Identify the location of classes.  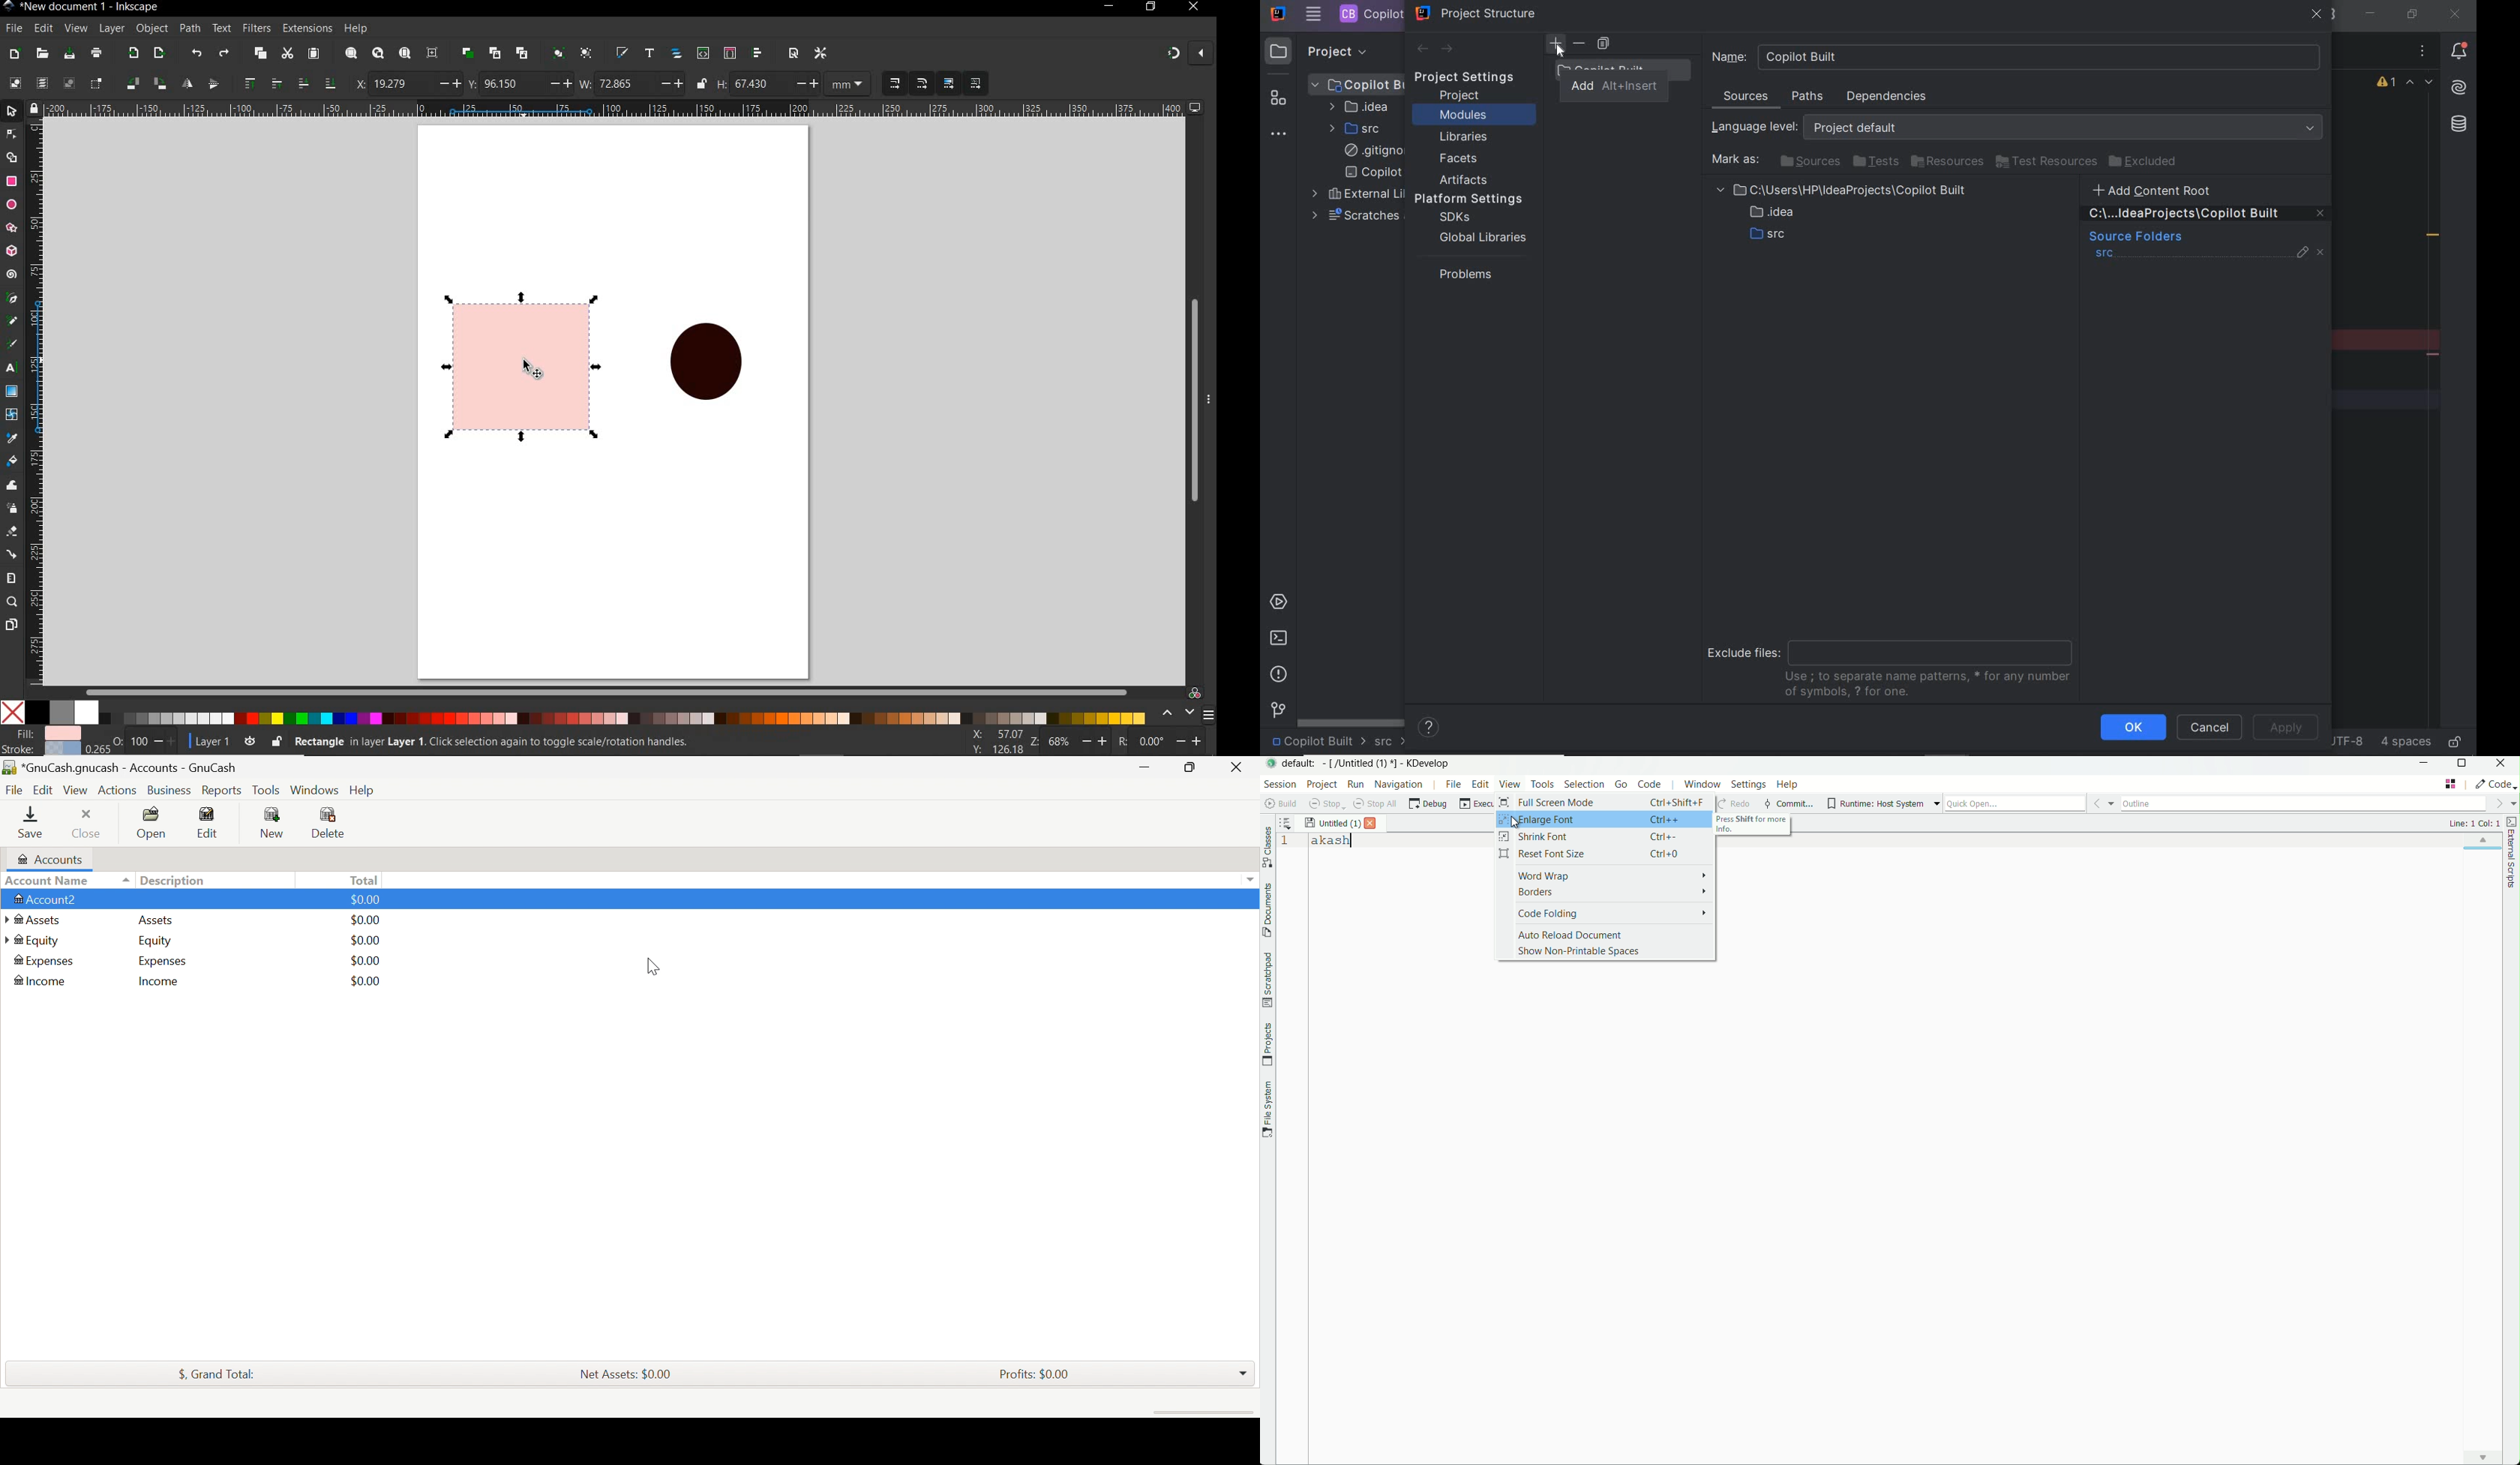
(1268, 847).